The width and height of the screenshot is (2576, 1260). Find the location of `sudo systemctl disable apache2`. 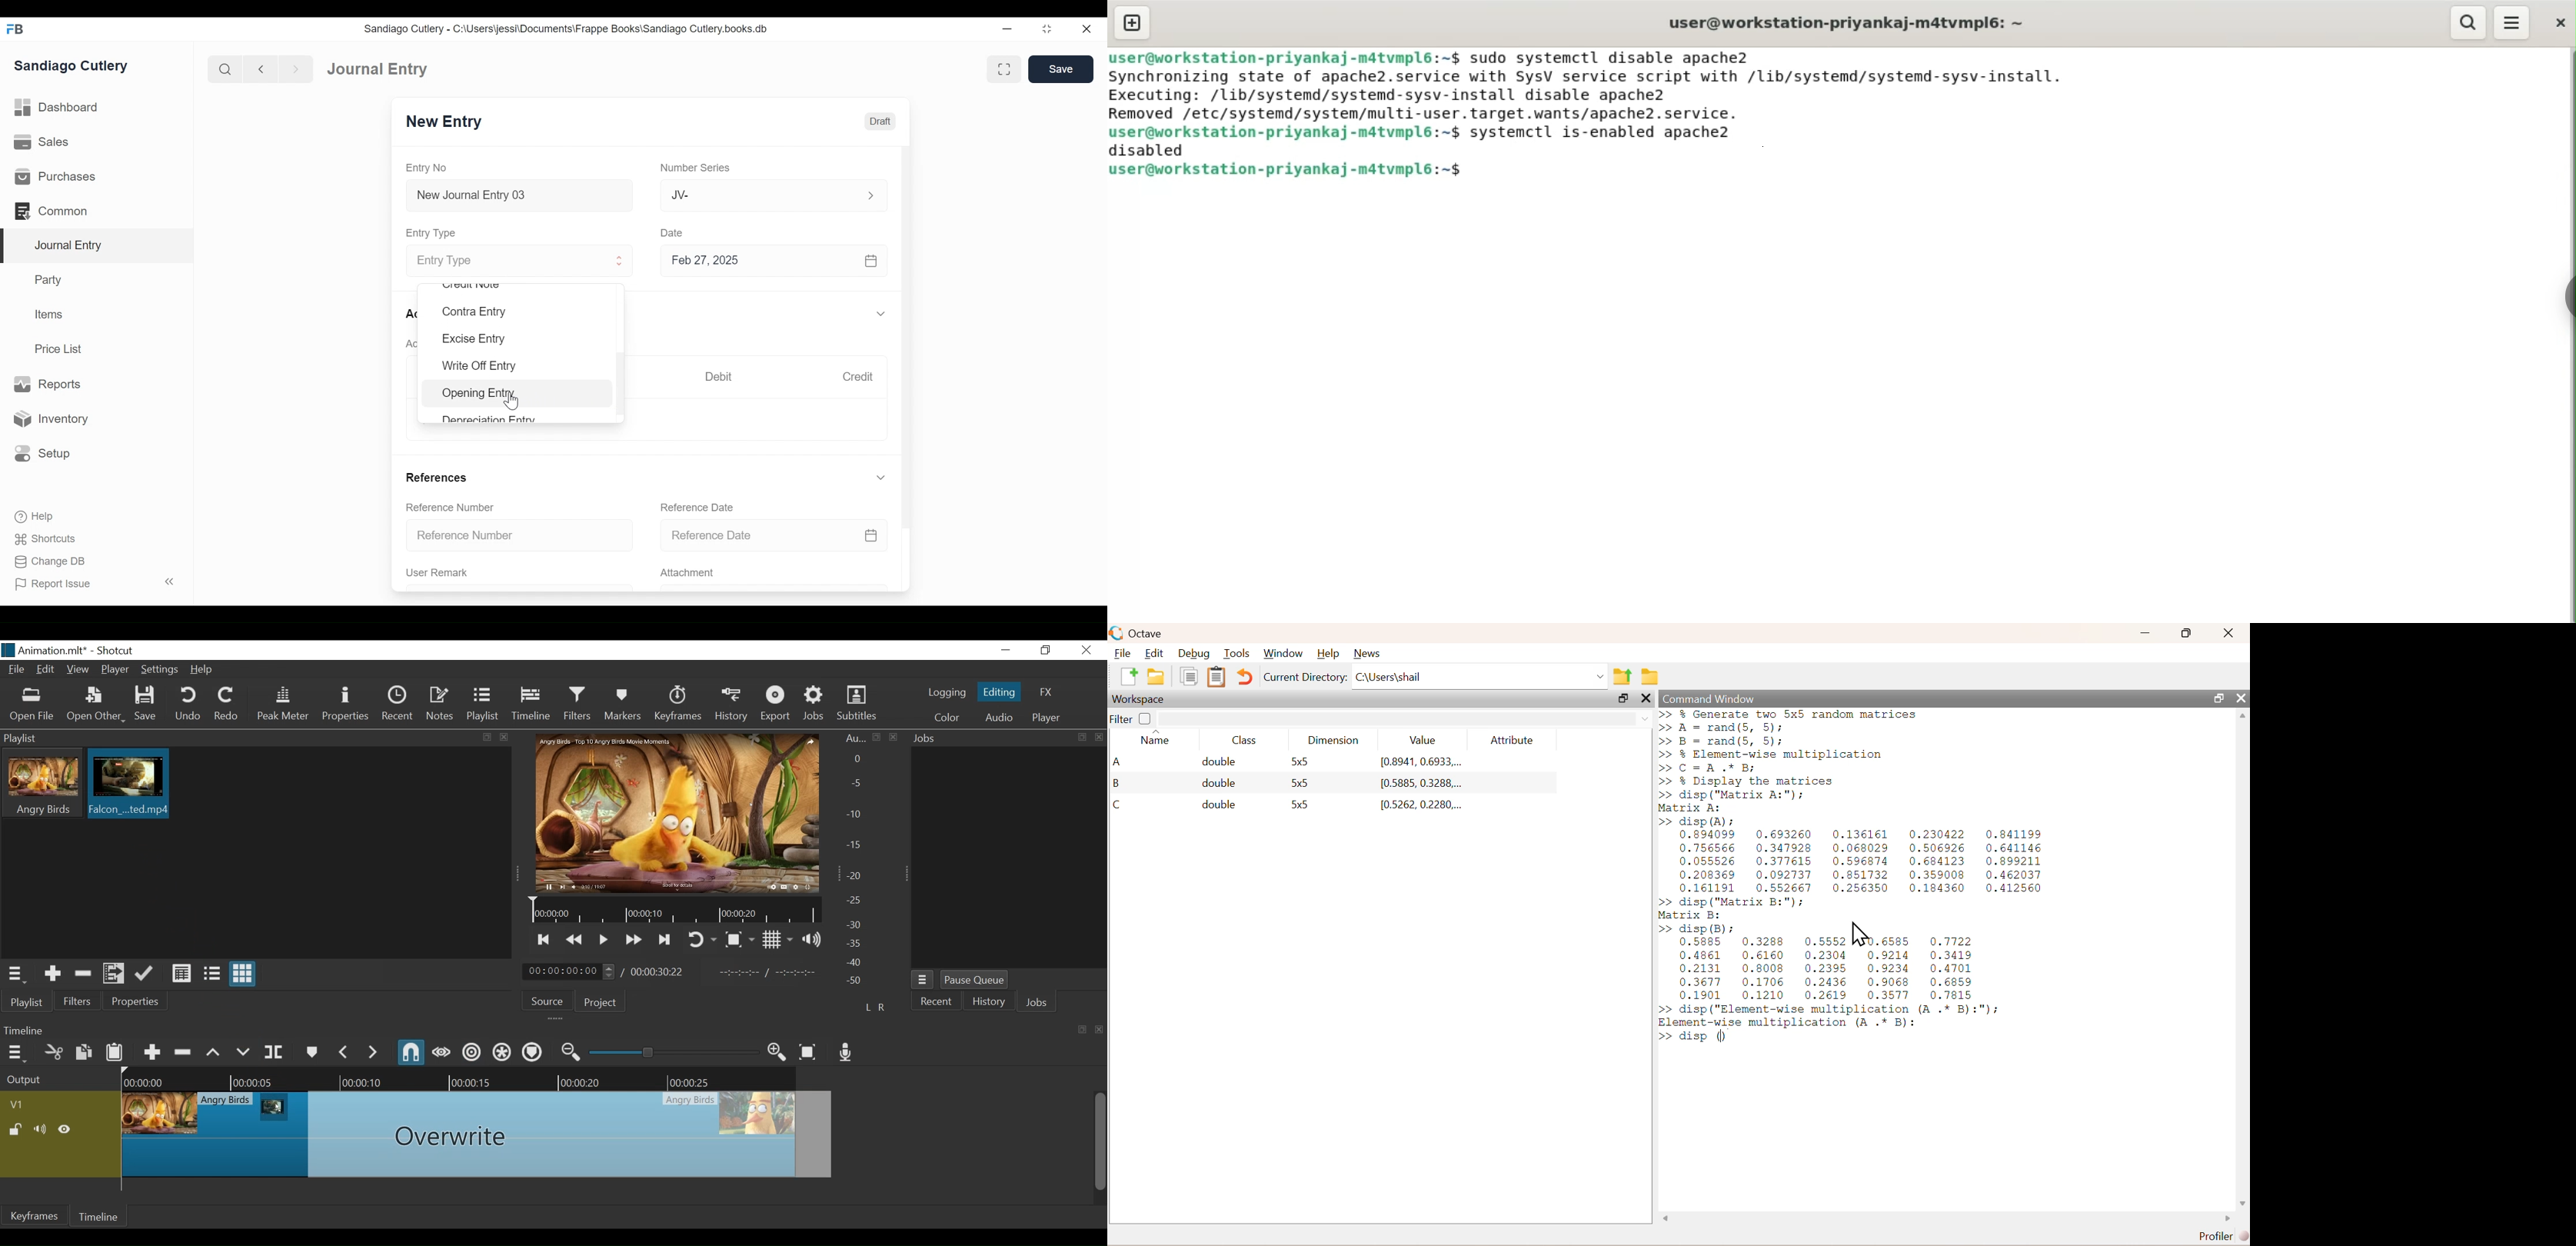

sudo systemctl disable apache2 is located at coordinates (1622, 57).